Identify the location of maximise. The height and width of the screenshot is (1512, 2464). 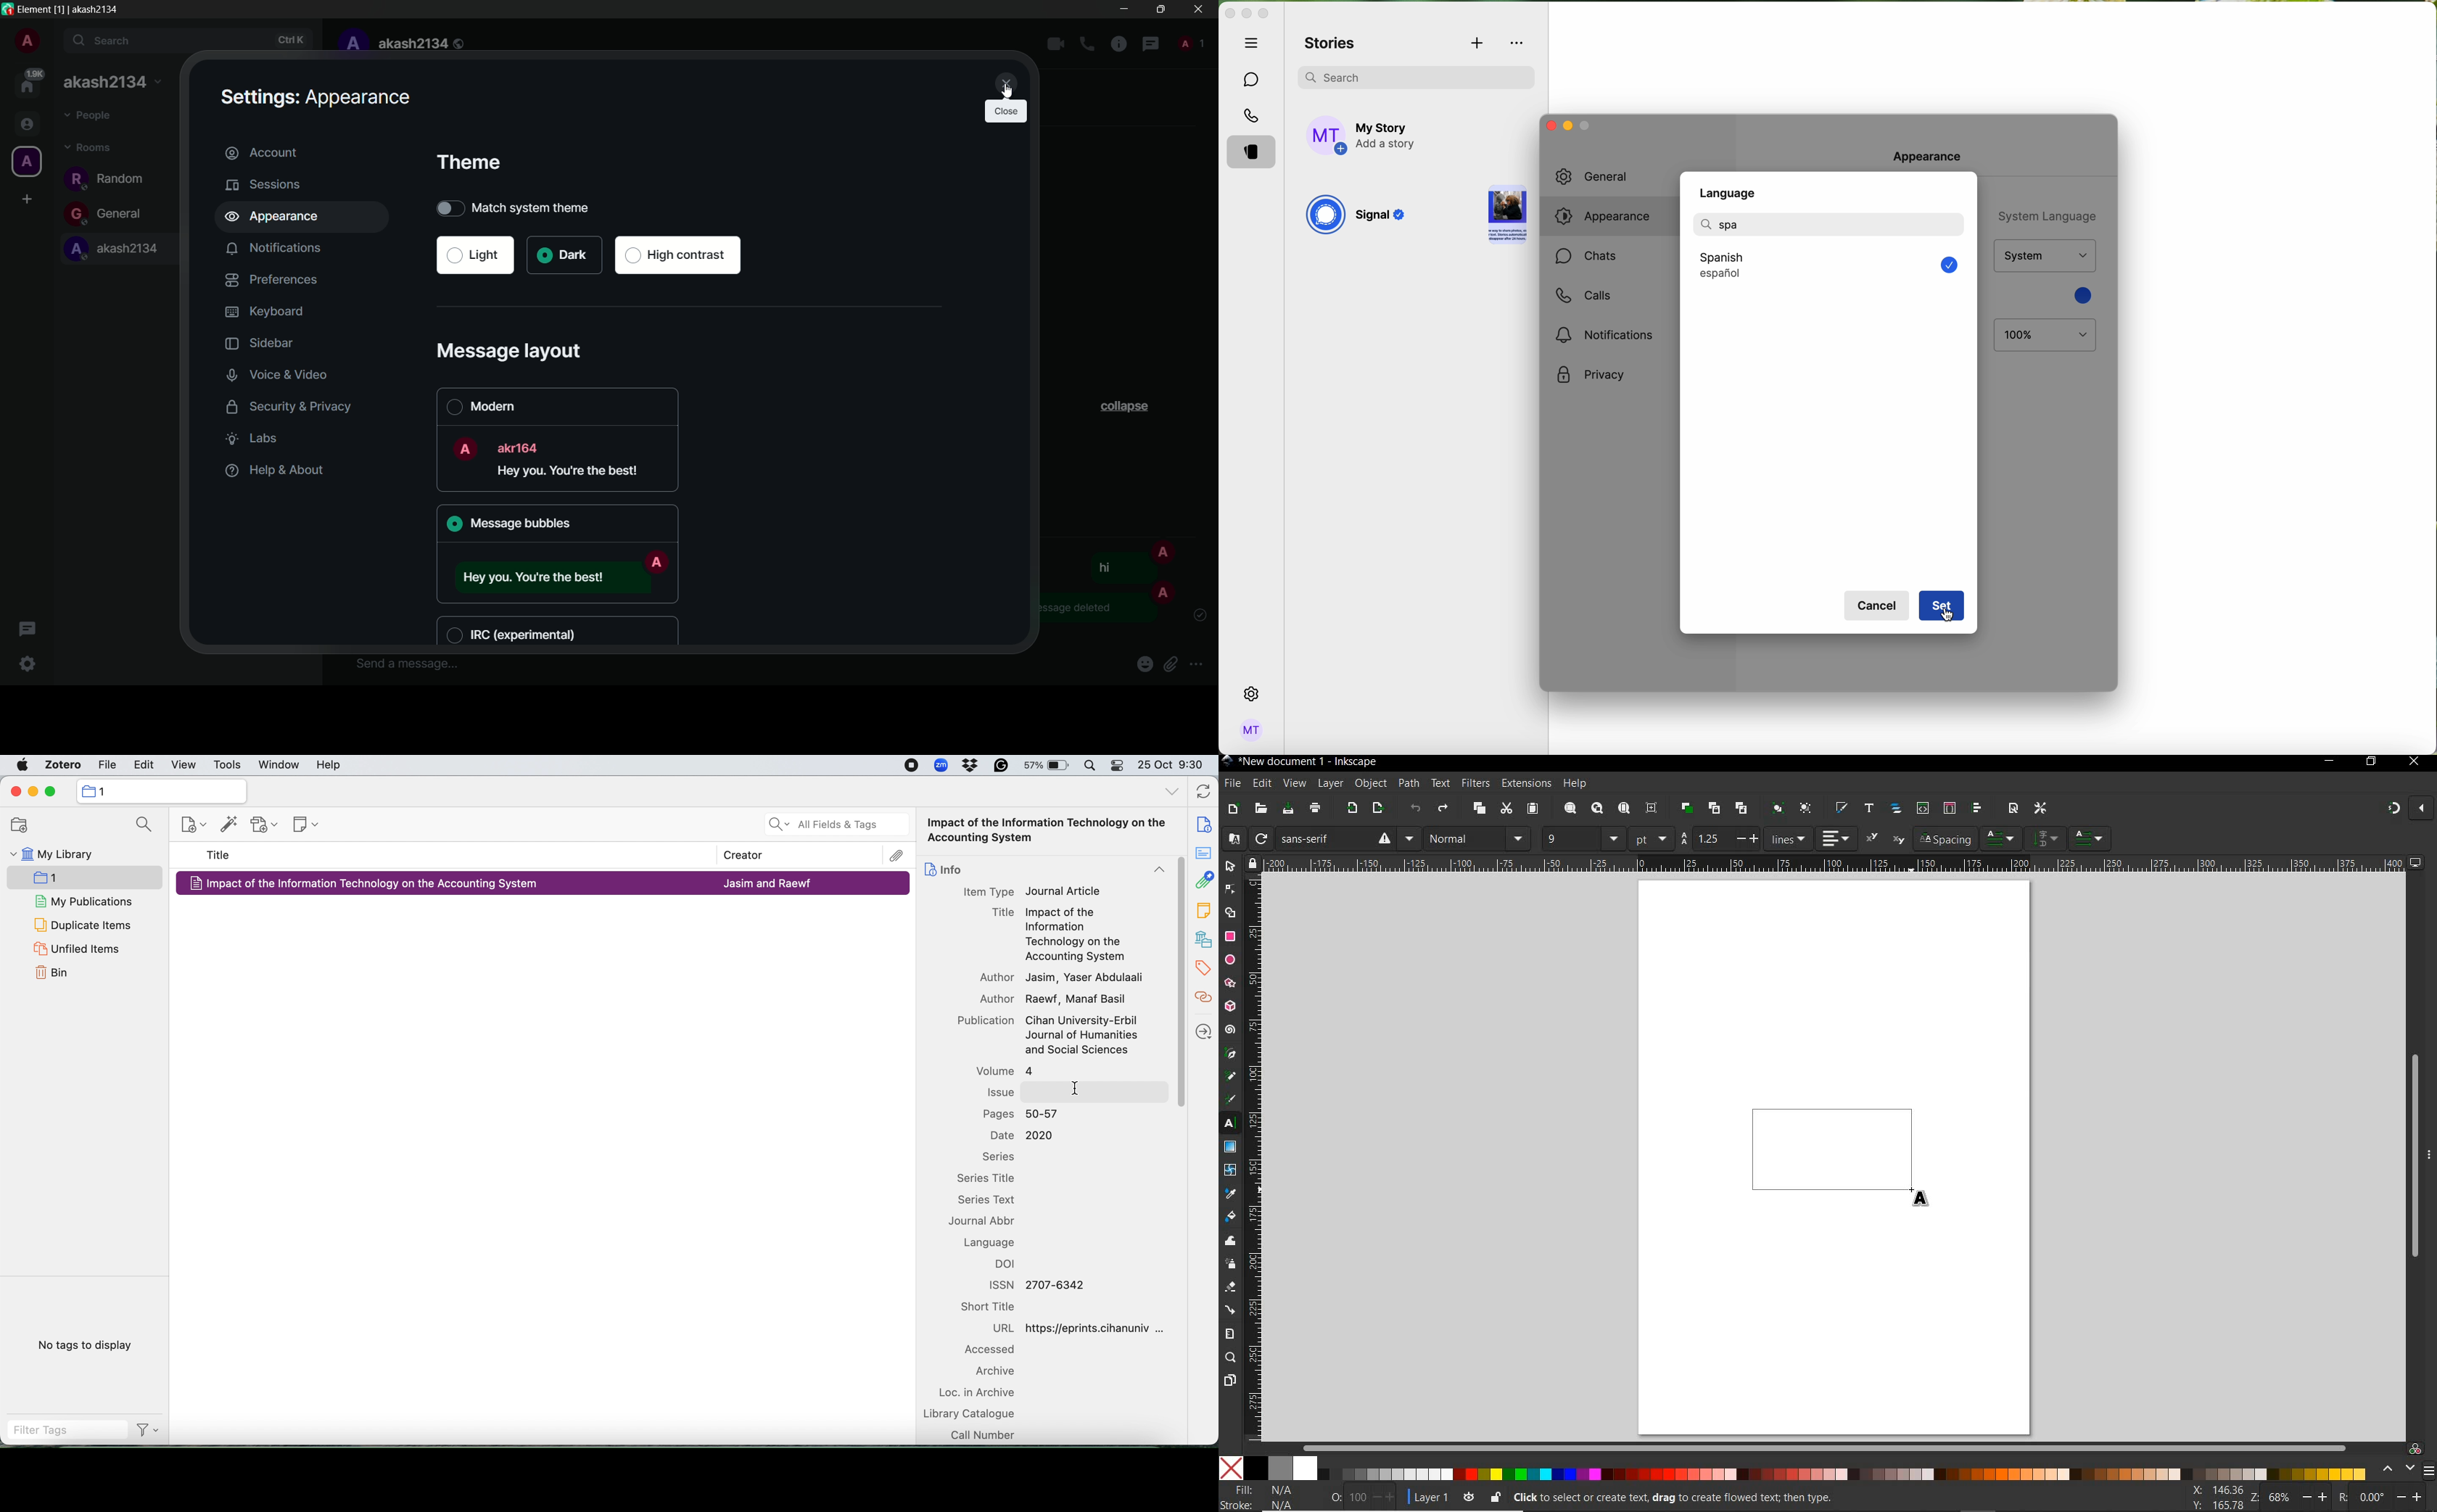
(53, 791).